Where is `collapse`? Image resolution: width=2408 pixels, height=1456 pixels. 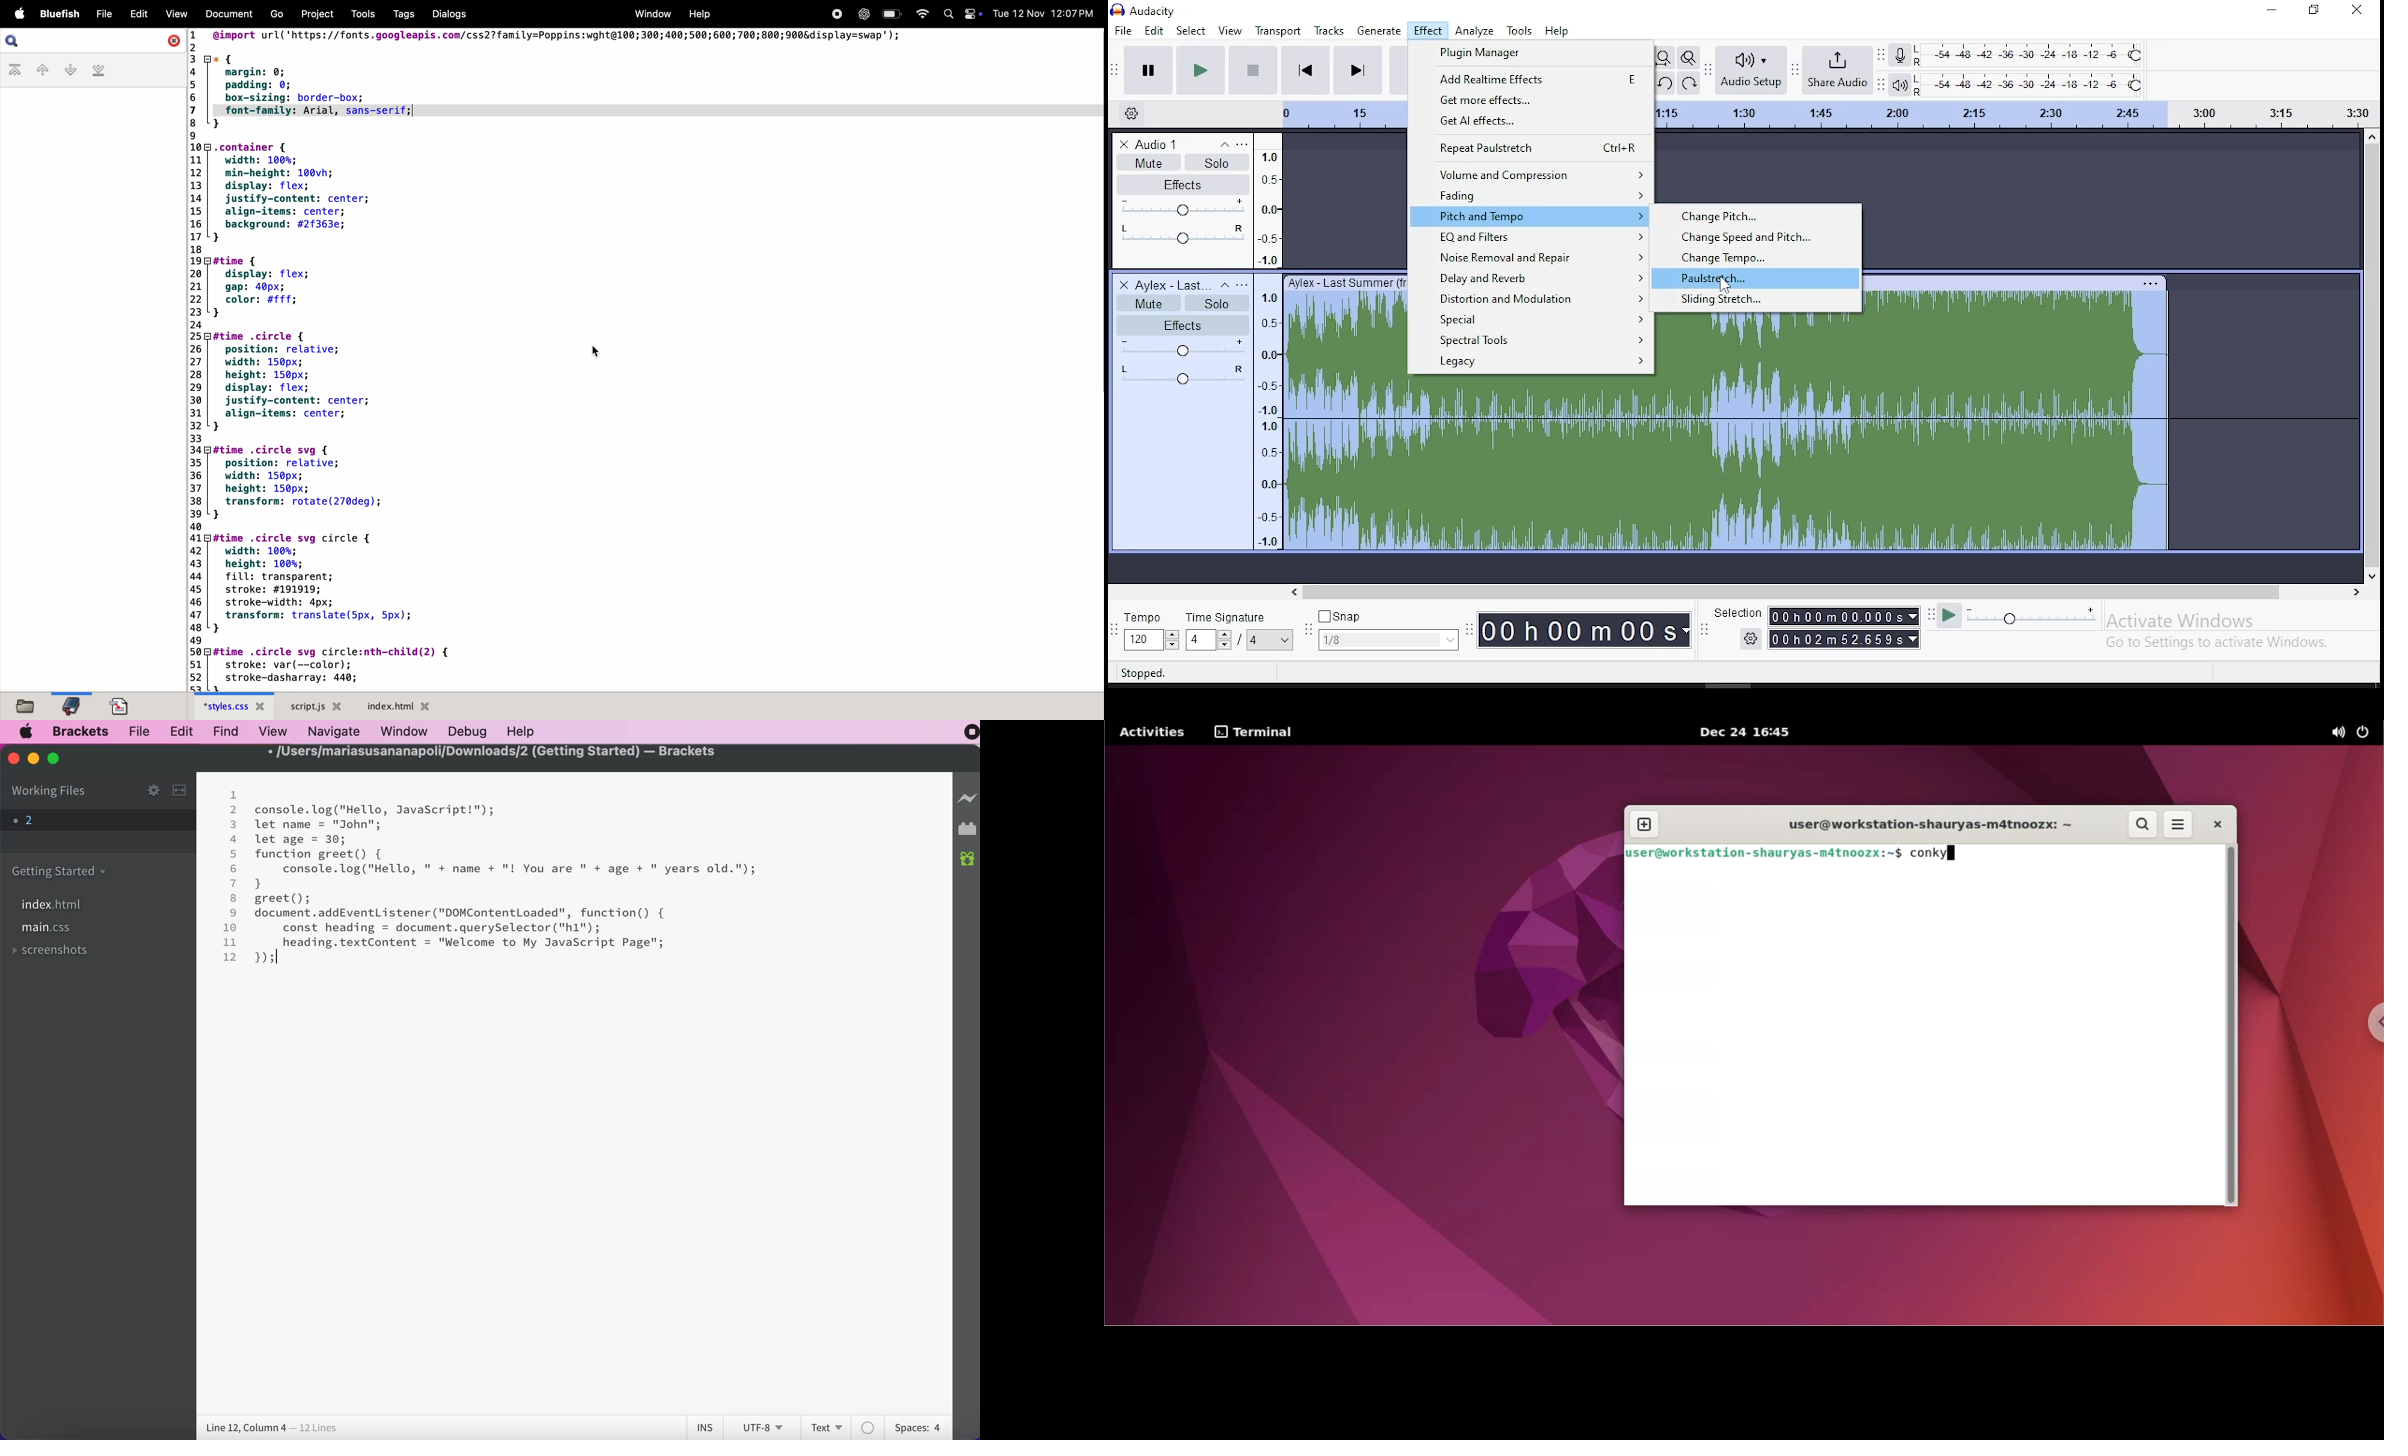
collapse is located at coordinates (1223, 145).